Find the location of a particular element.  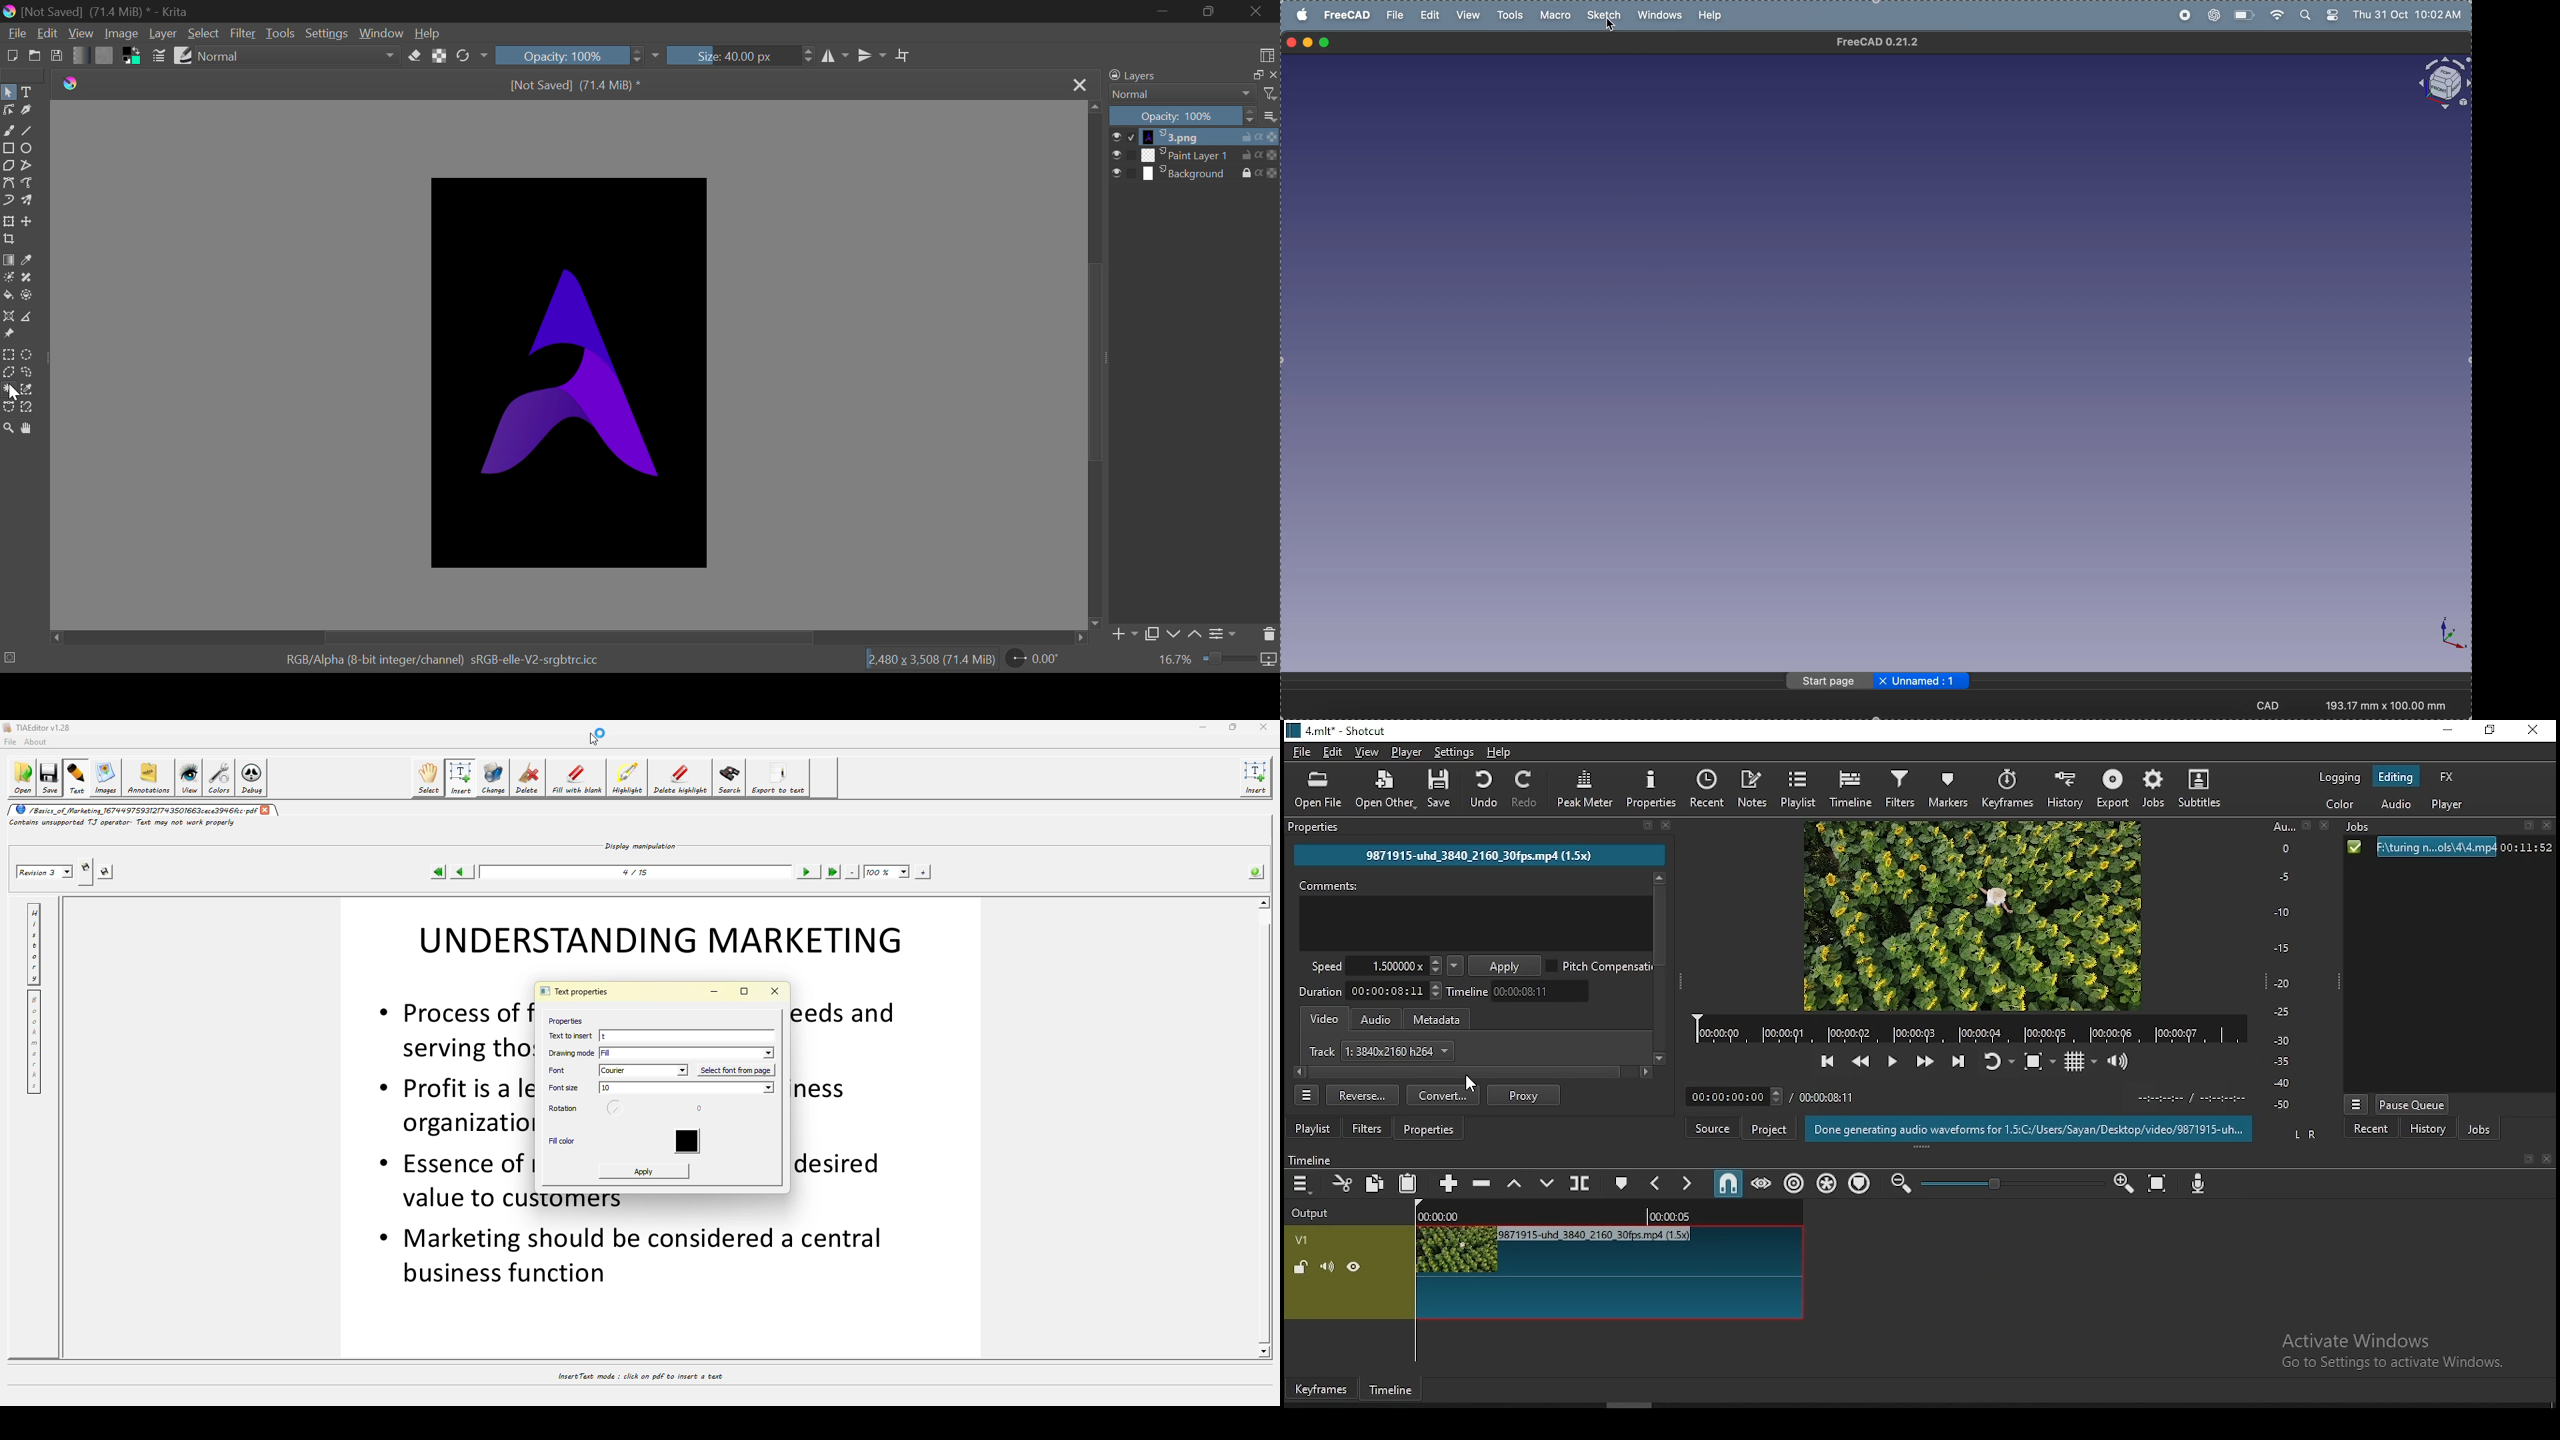

layer 2 is located at coordinates (1187, 155).